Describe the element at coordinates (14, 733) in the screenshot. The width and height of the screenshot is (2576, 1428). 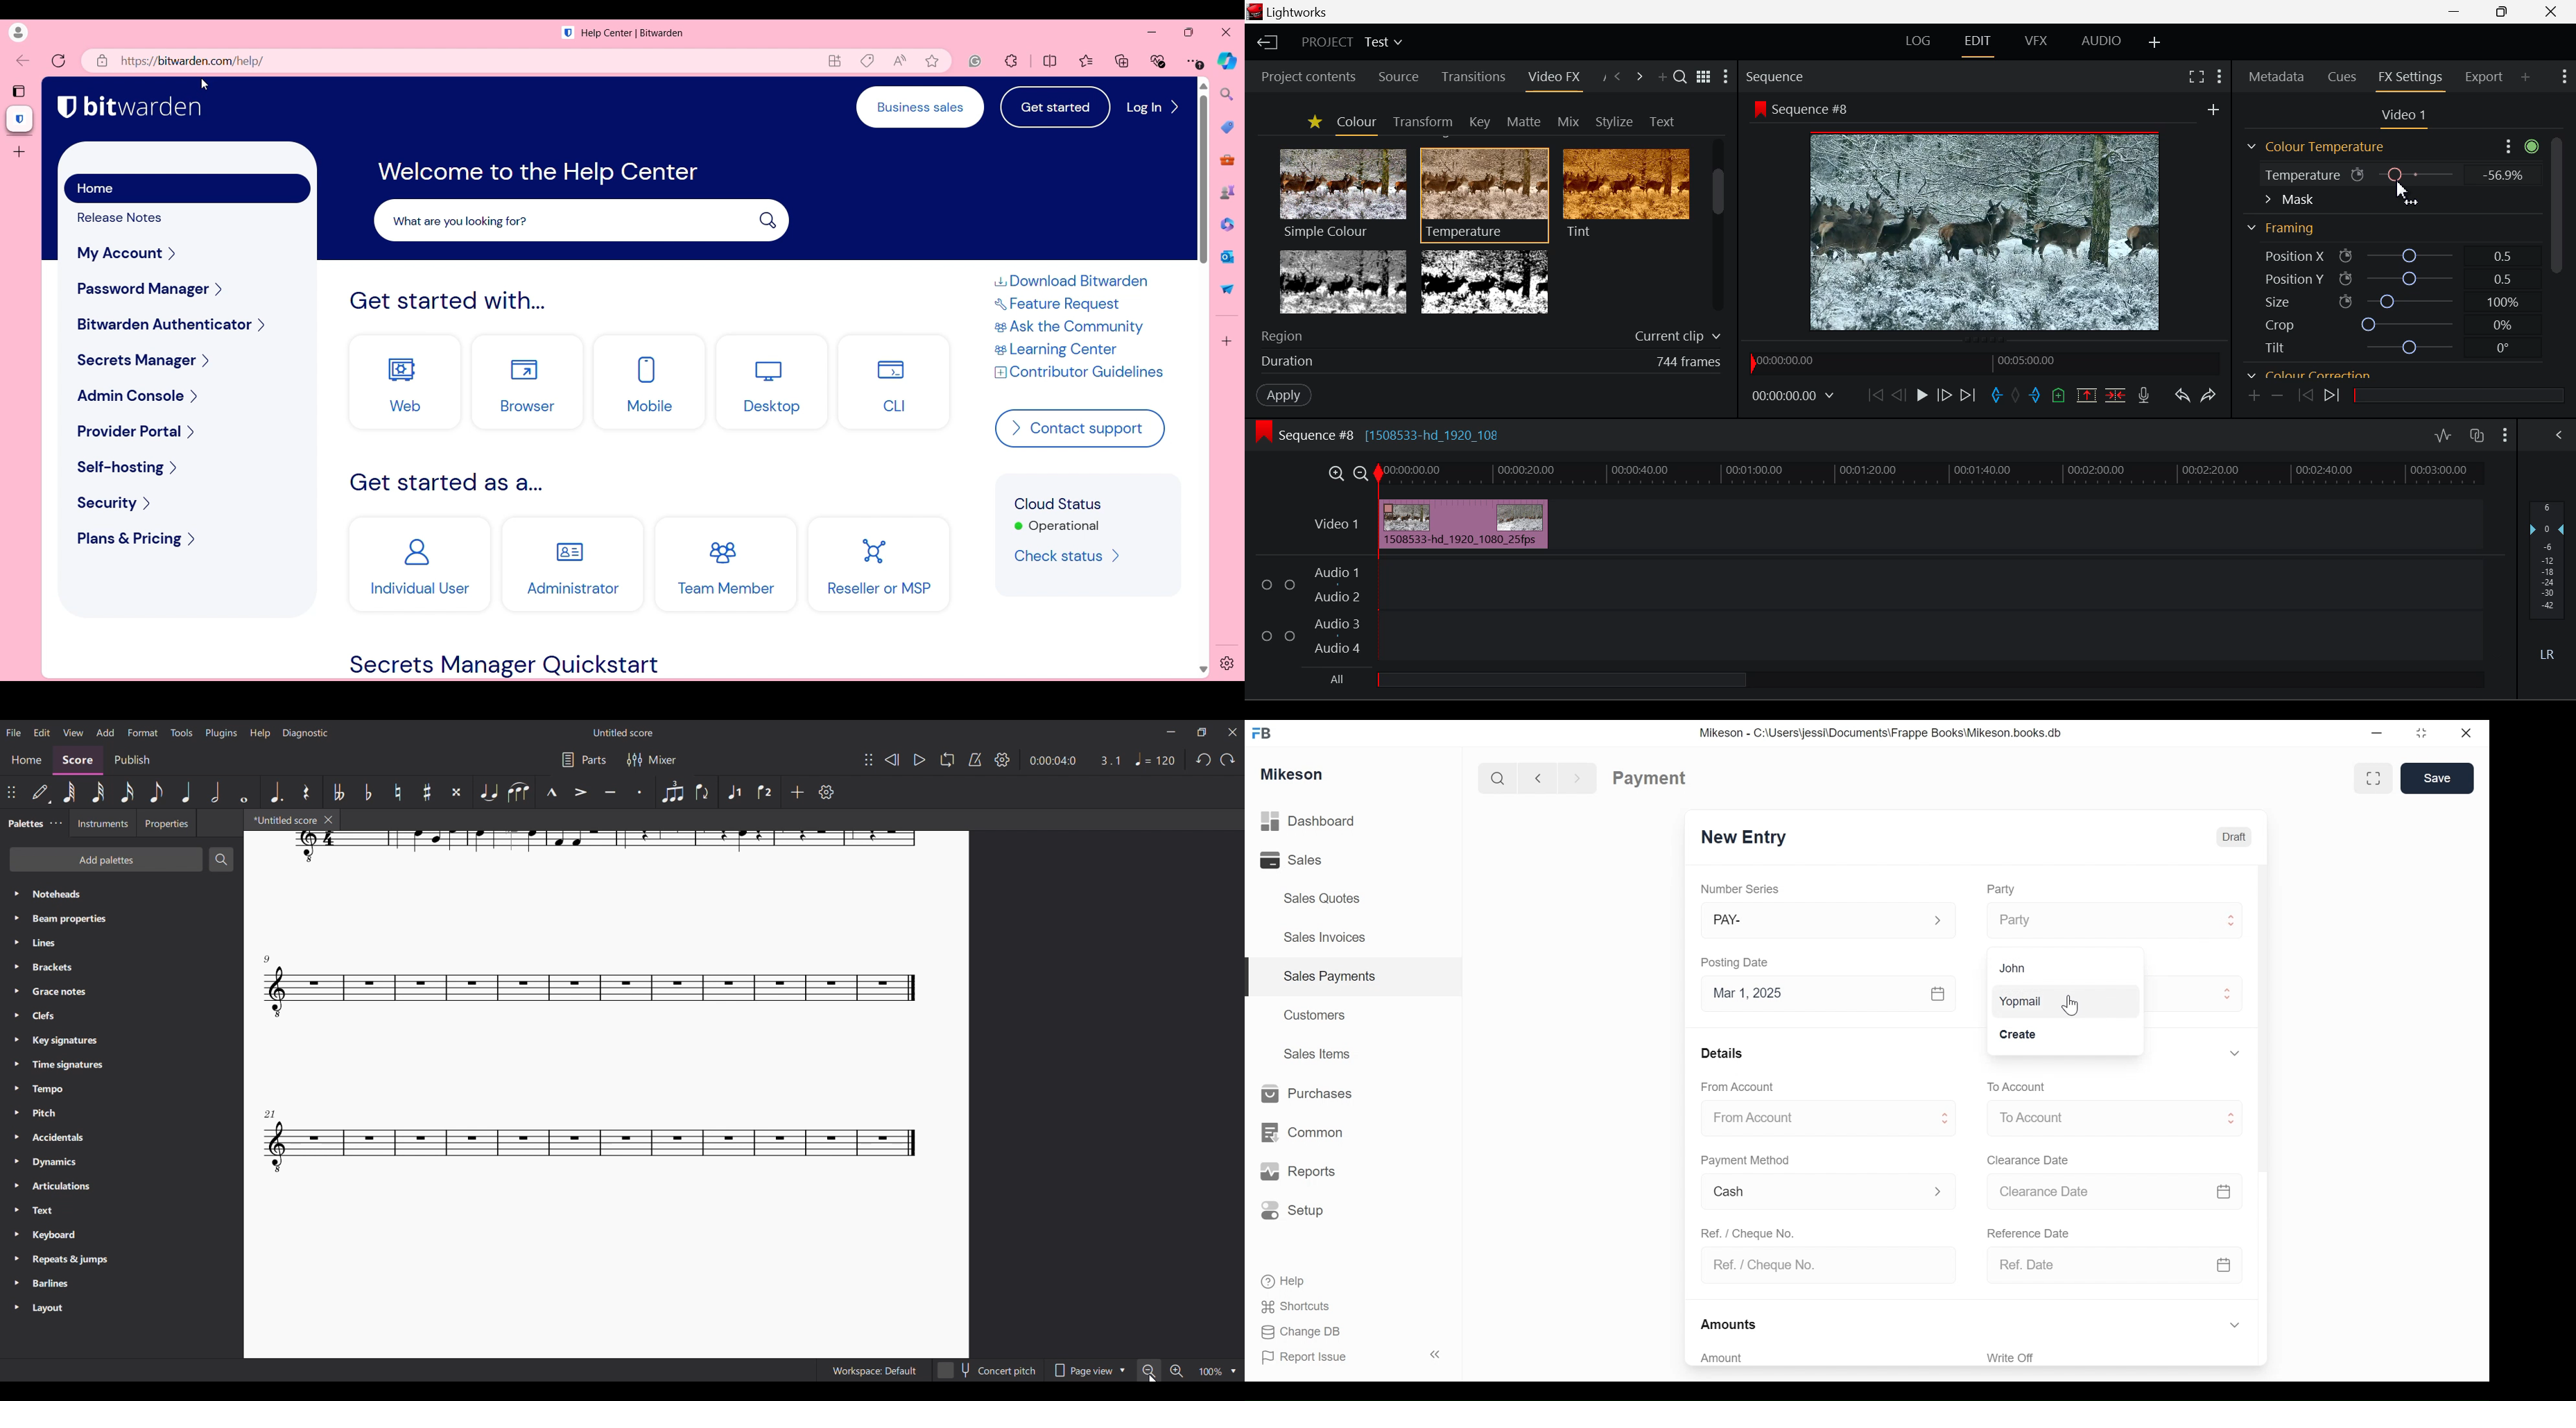
I see `File menu` at that location.